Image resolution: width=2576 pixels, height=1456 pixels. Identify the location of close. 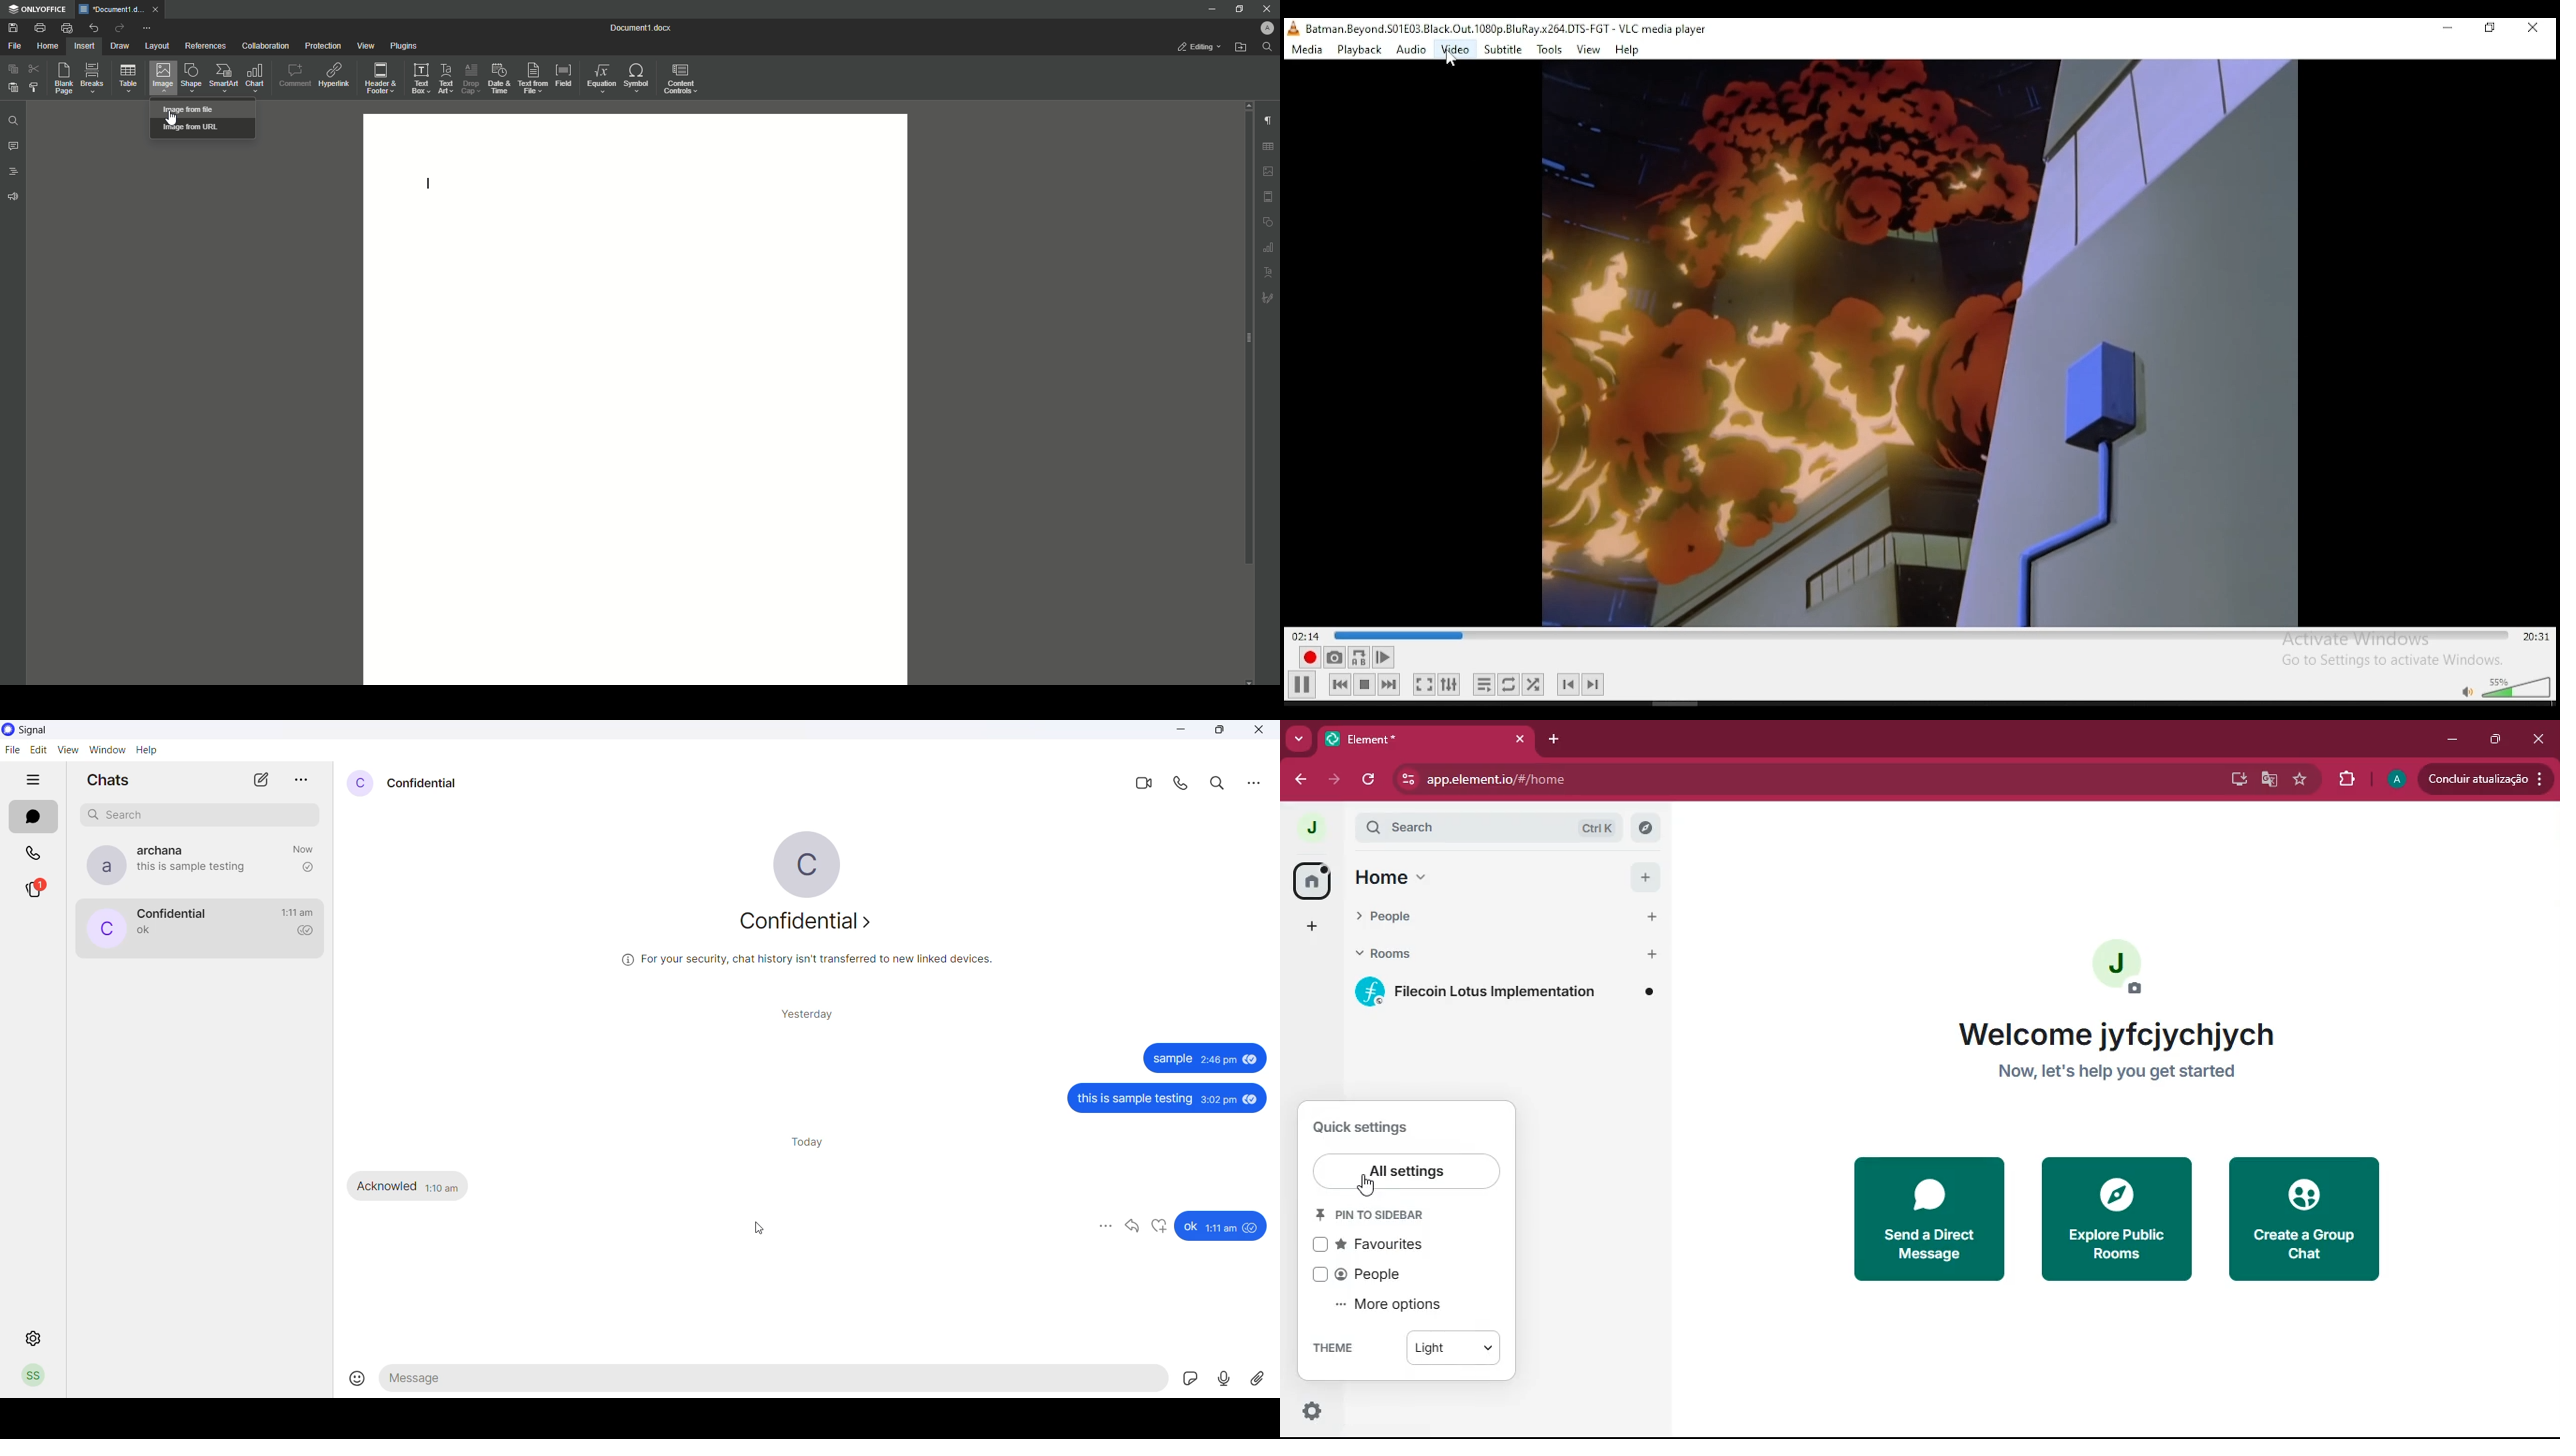
(2538, 739).